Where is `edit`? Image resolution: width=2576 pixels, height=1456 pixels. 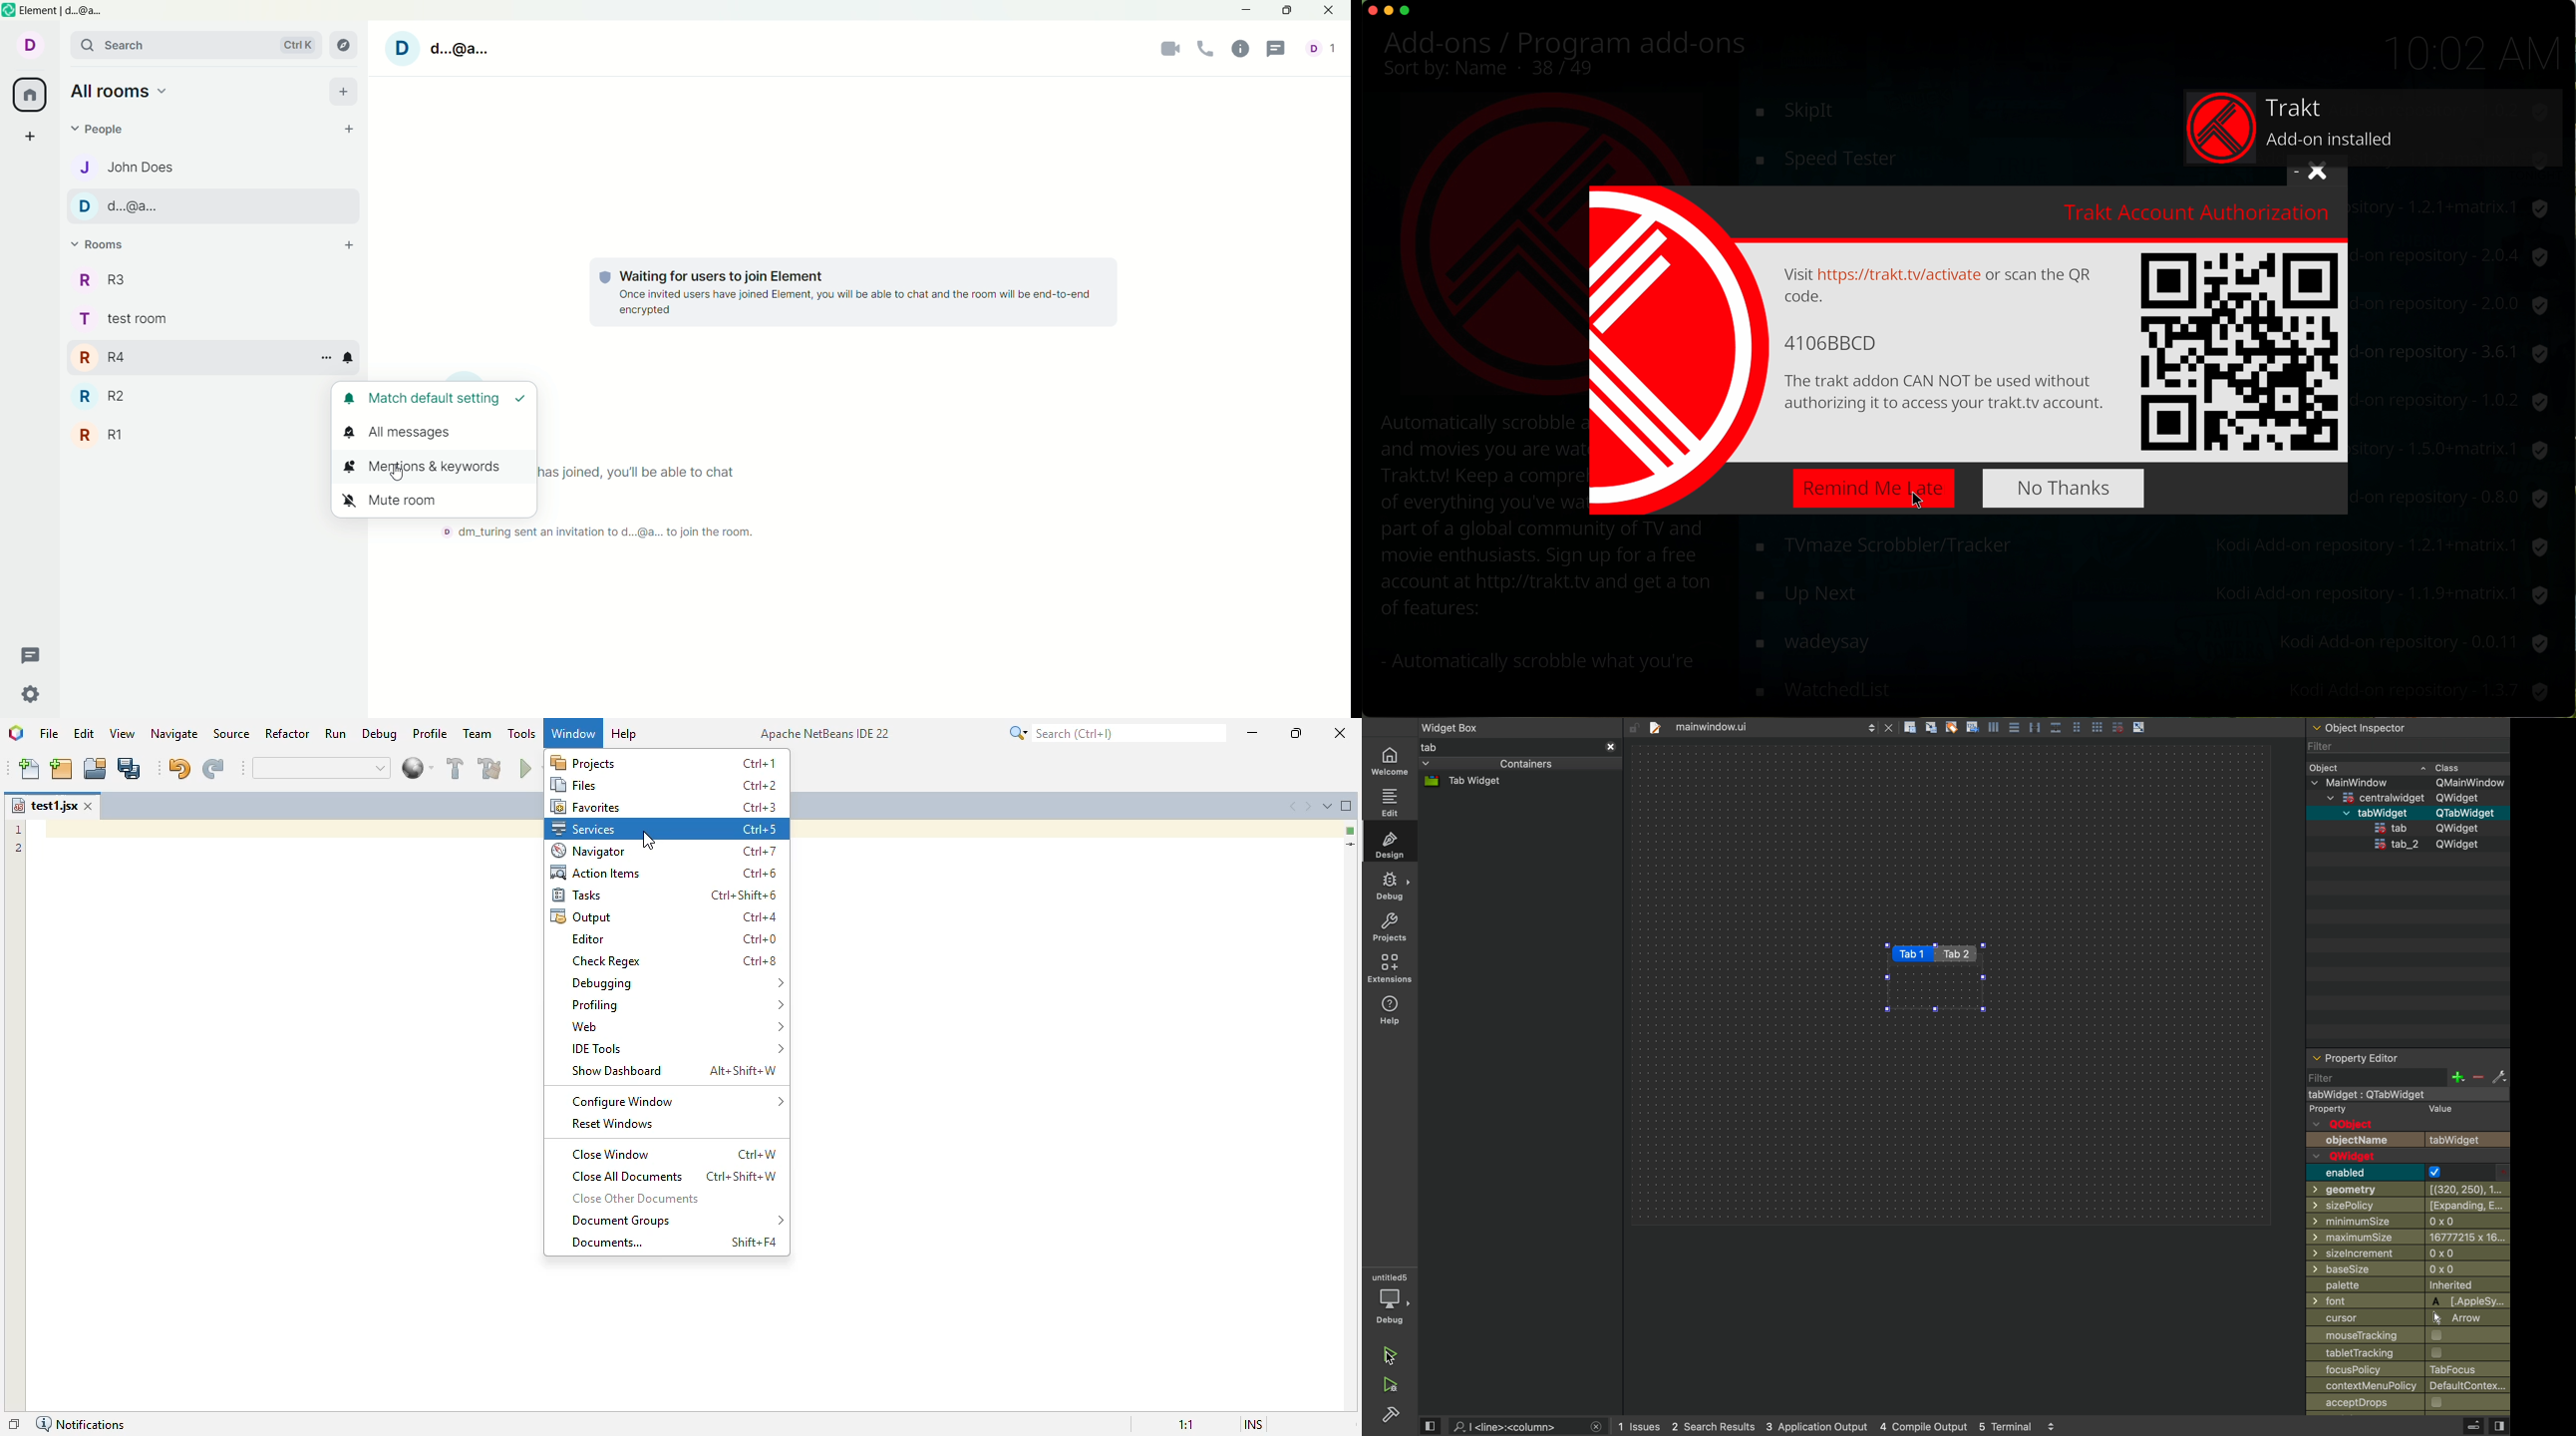
edit is located at coordinates (85, 733).